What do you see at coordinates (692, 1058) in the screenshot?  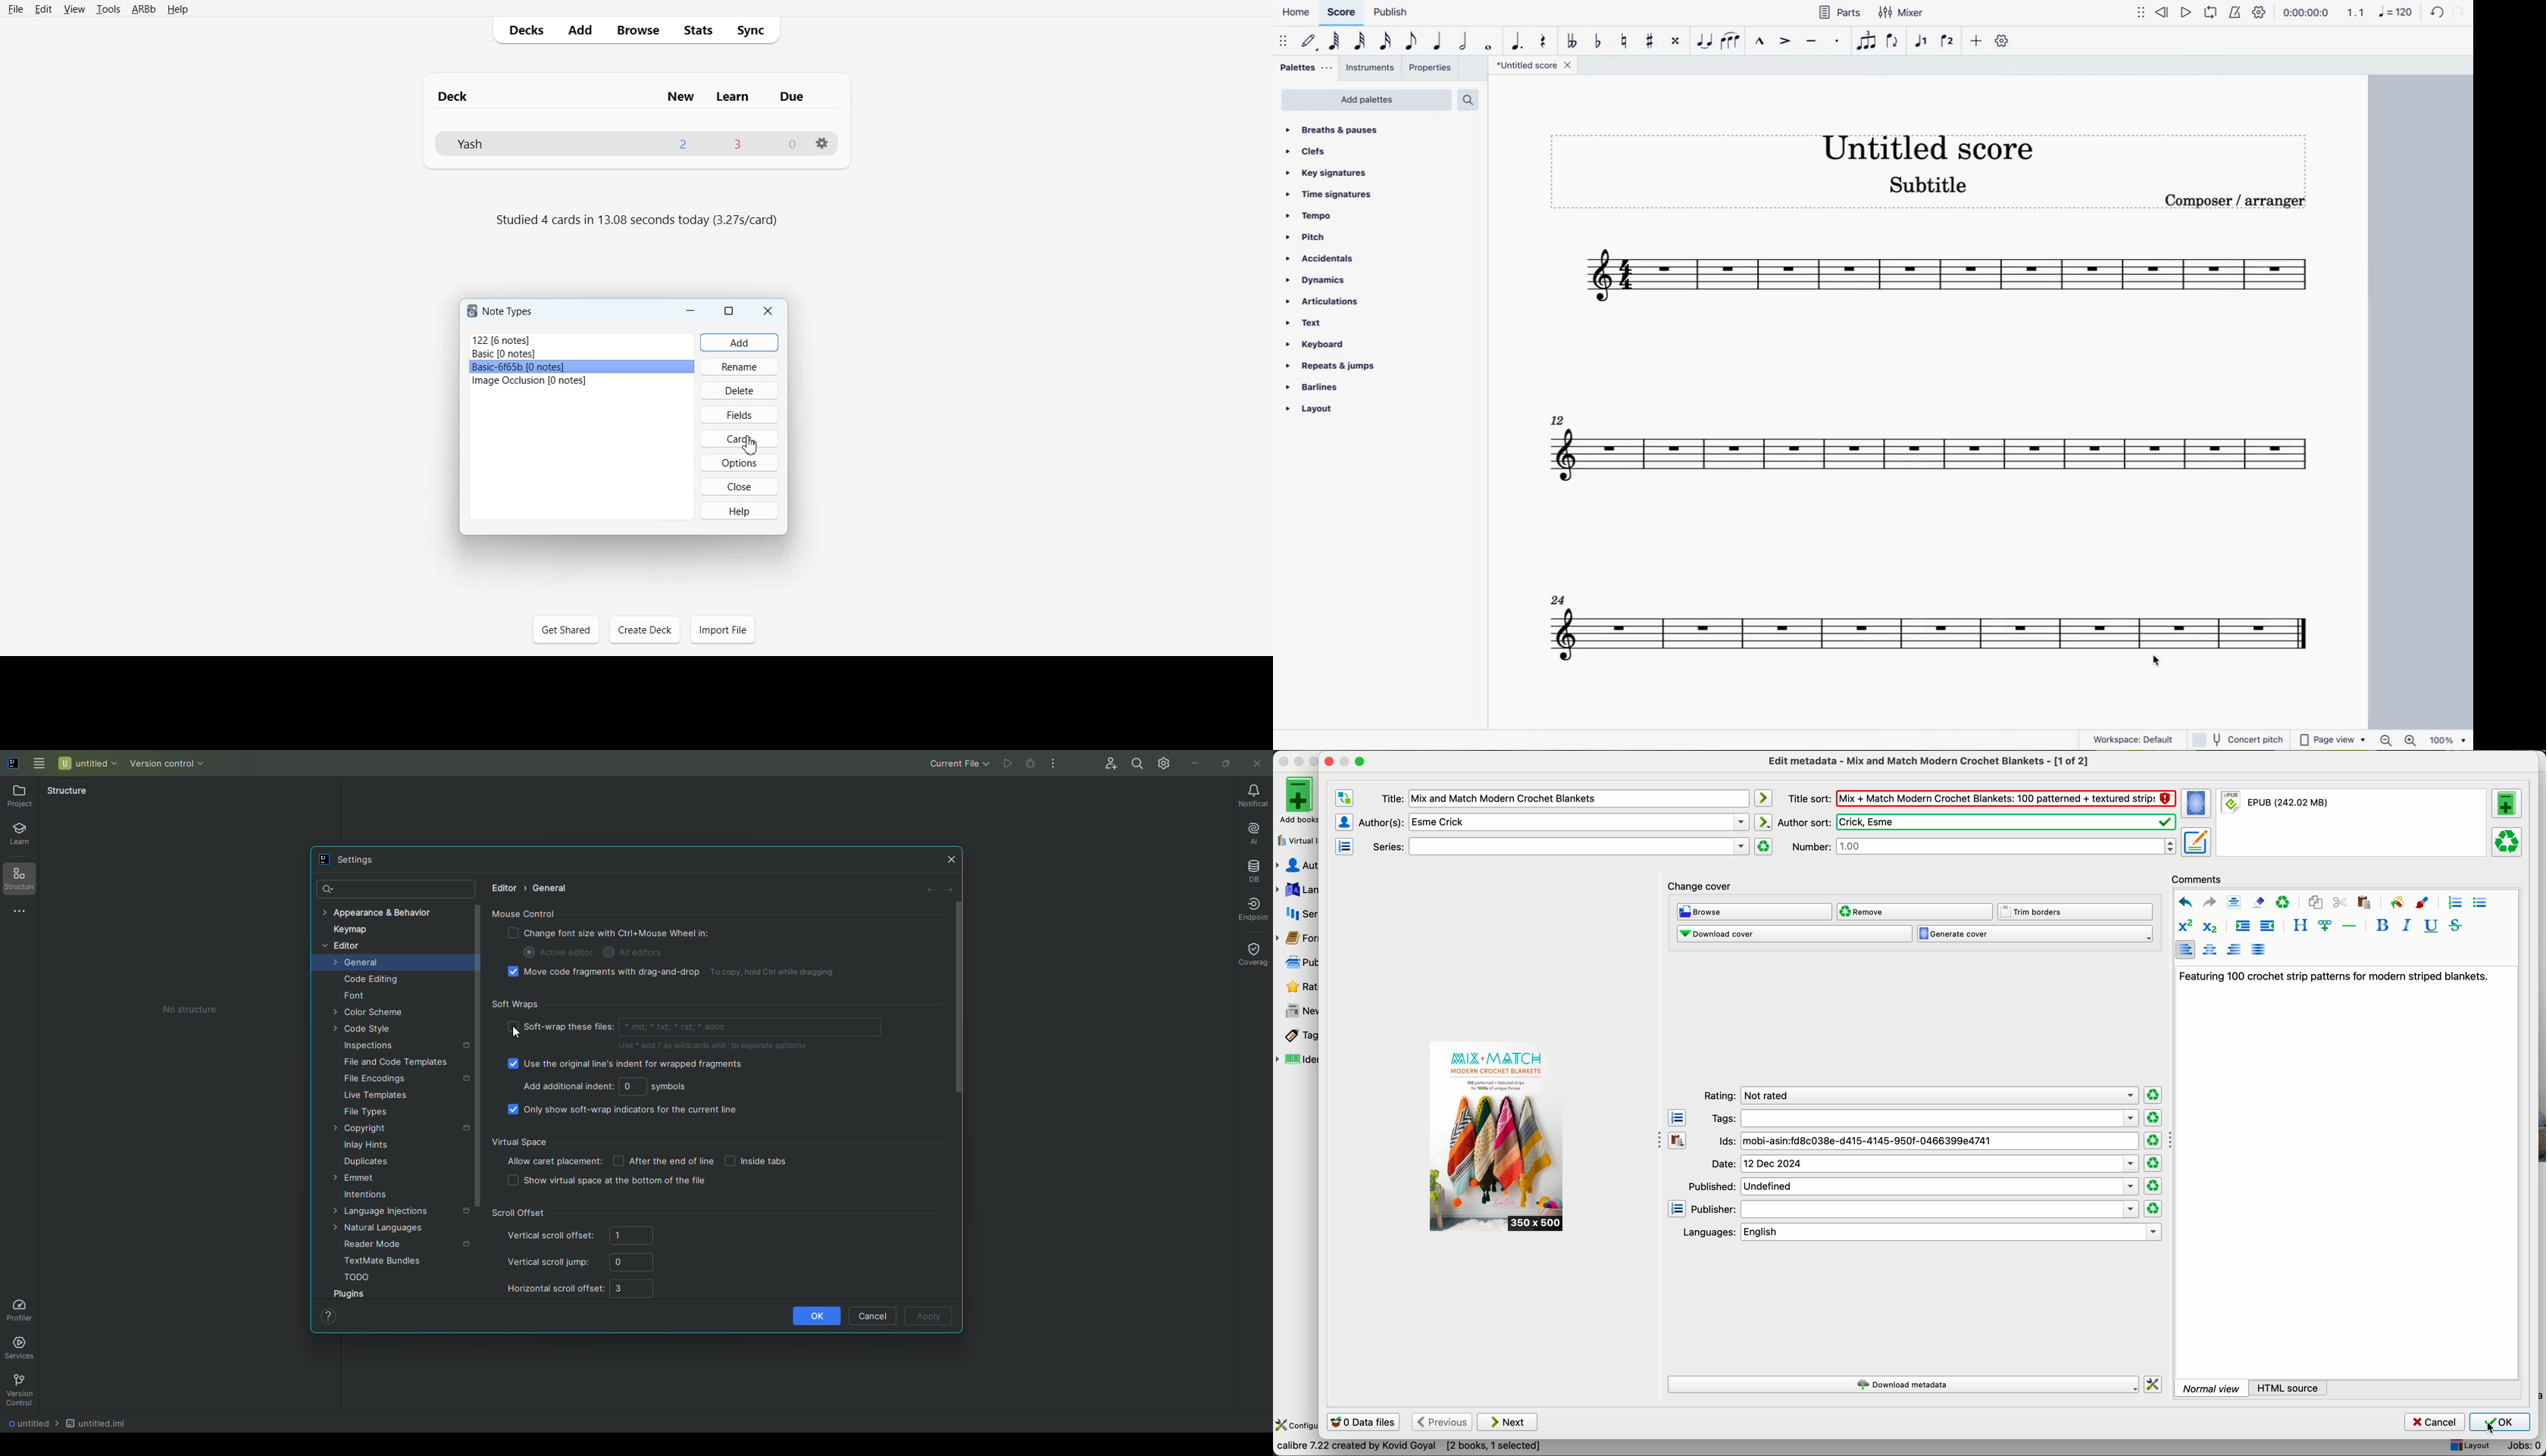 I see `Soft Wraps Options` at bounding box center [692, 1058].